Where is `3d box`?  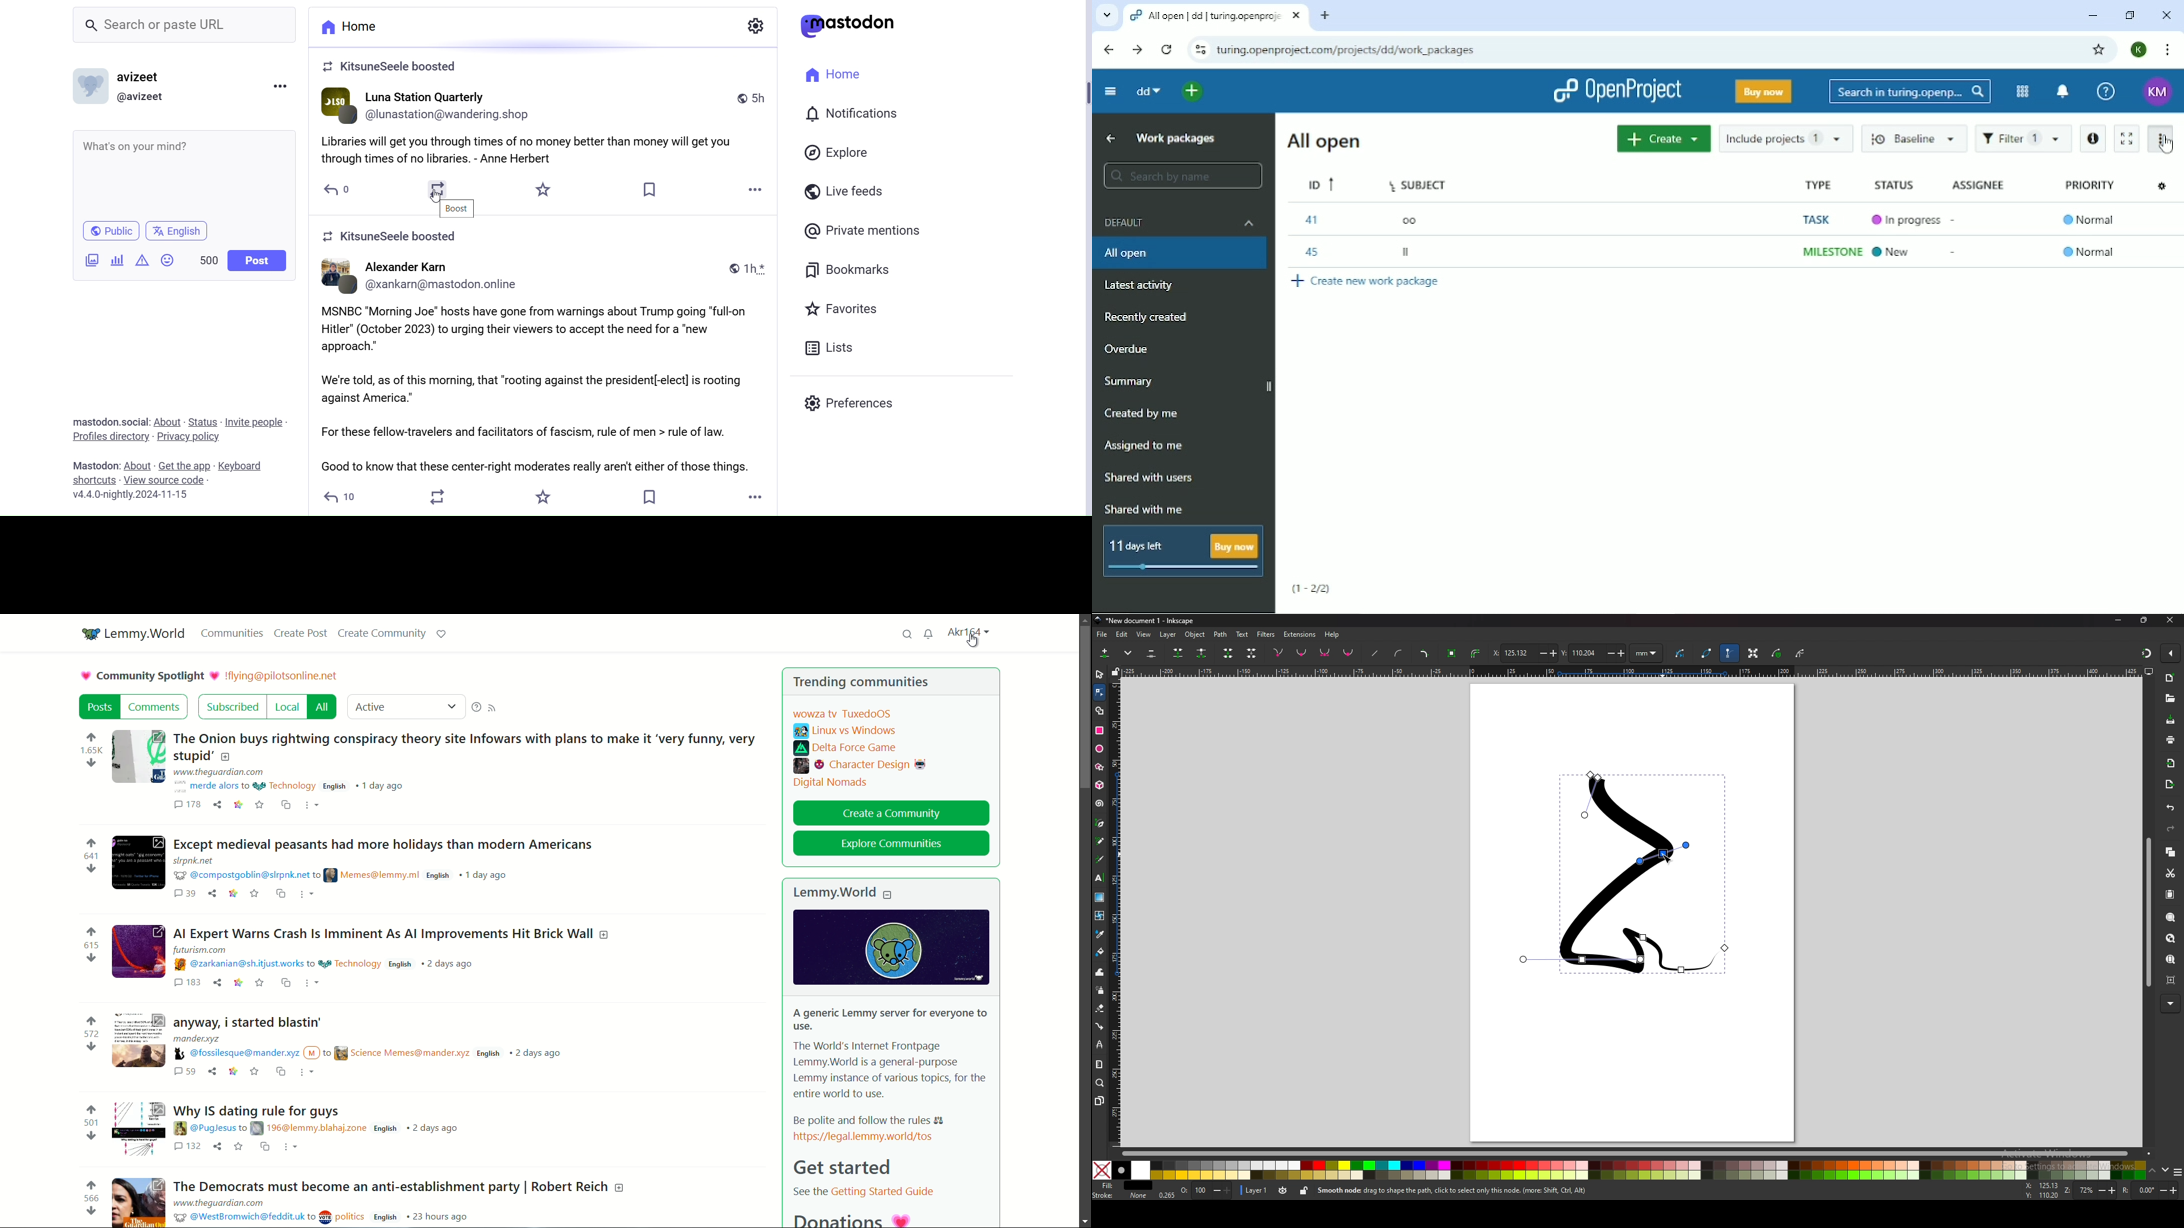
3d box is located at coordinates (1099, 785).